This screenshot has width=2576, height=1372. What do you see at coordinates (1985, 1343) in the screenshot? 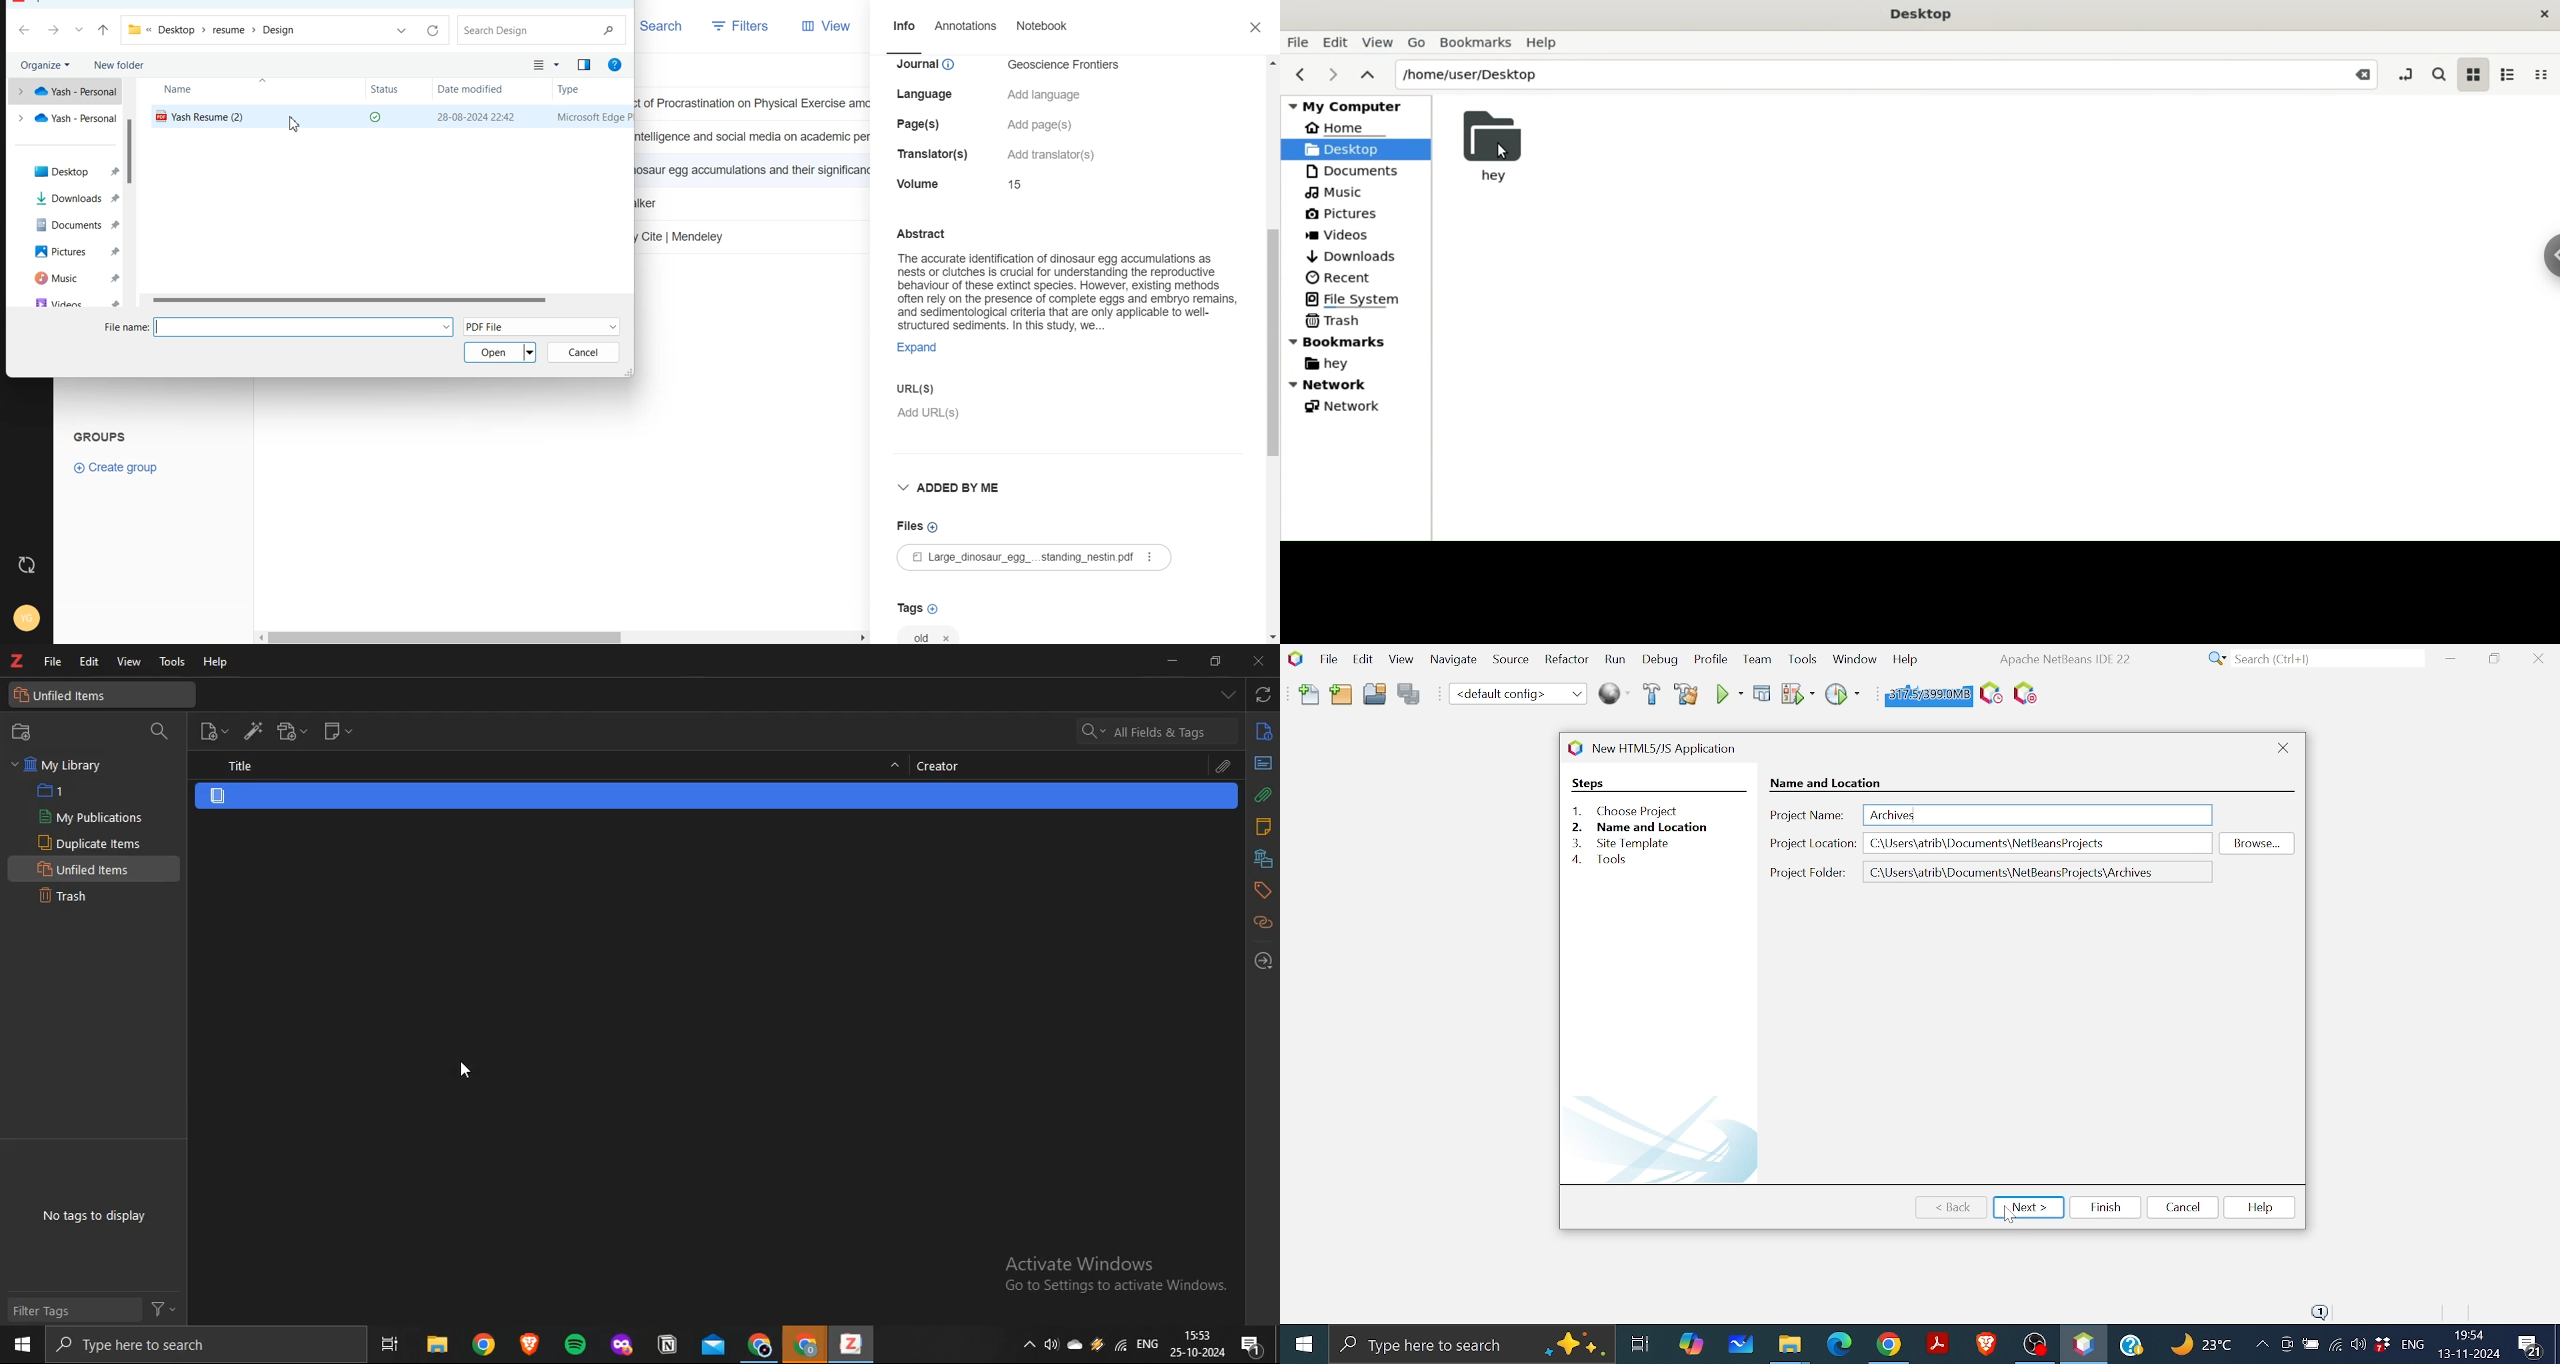
I see `Brave Browser` at bounding box center [1985, 1343].